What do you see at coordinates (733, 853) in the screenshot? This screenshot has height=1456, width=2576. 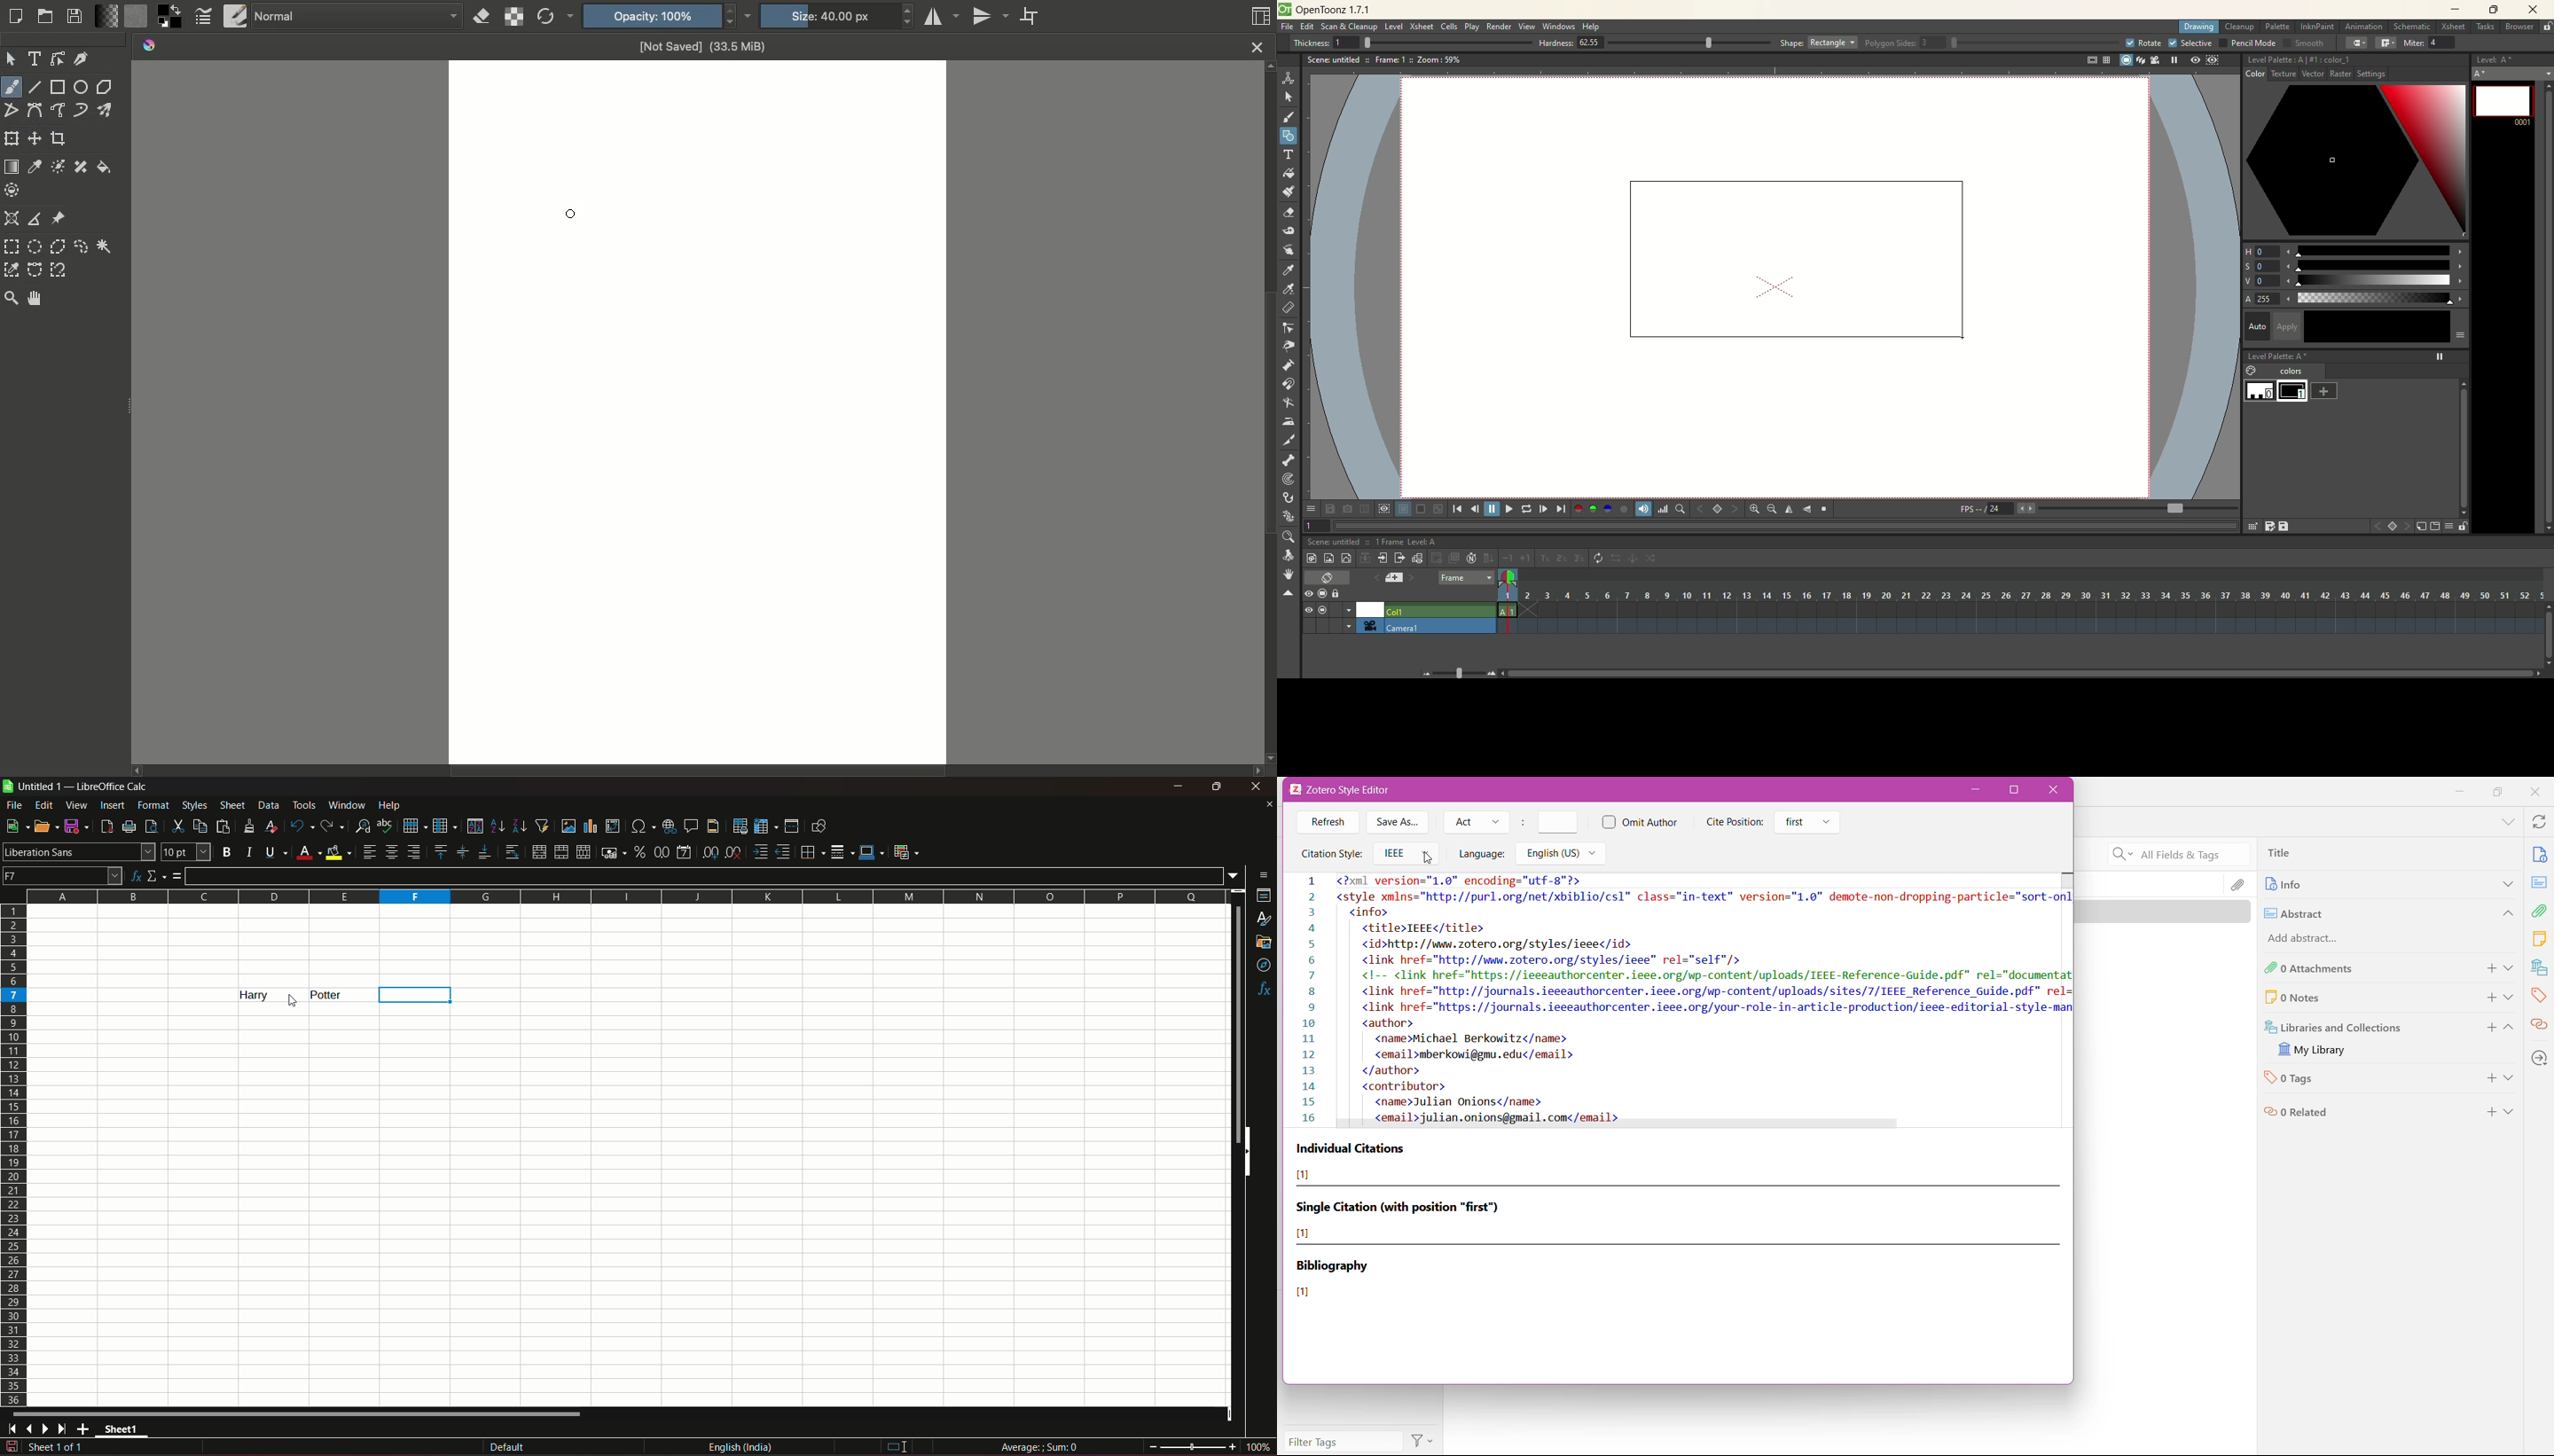 I see `delete decimal place` at bounding box center [733, 853].